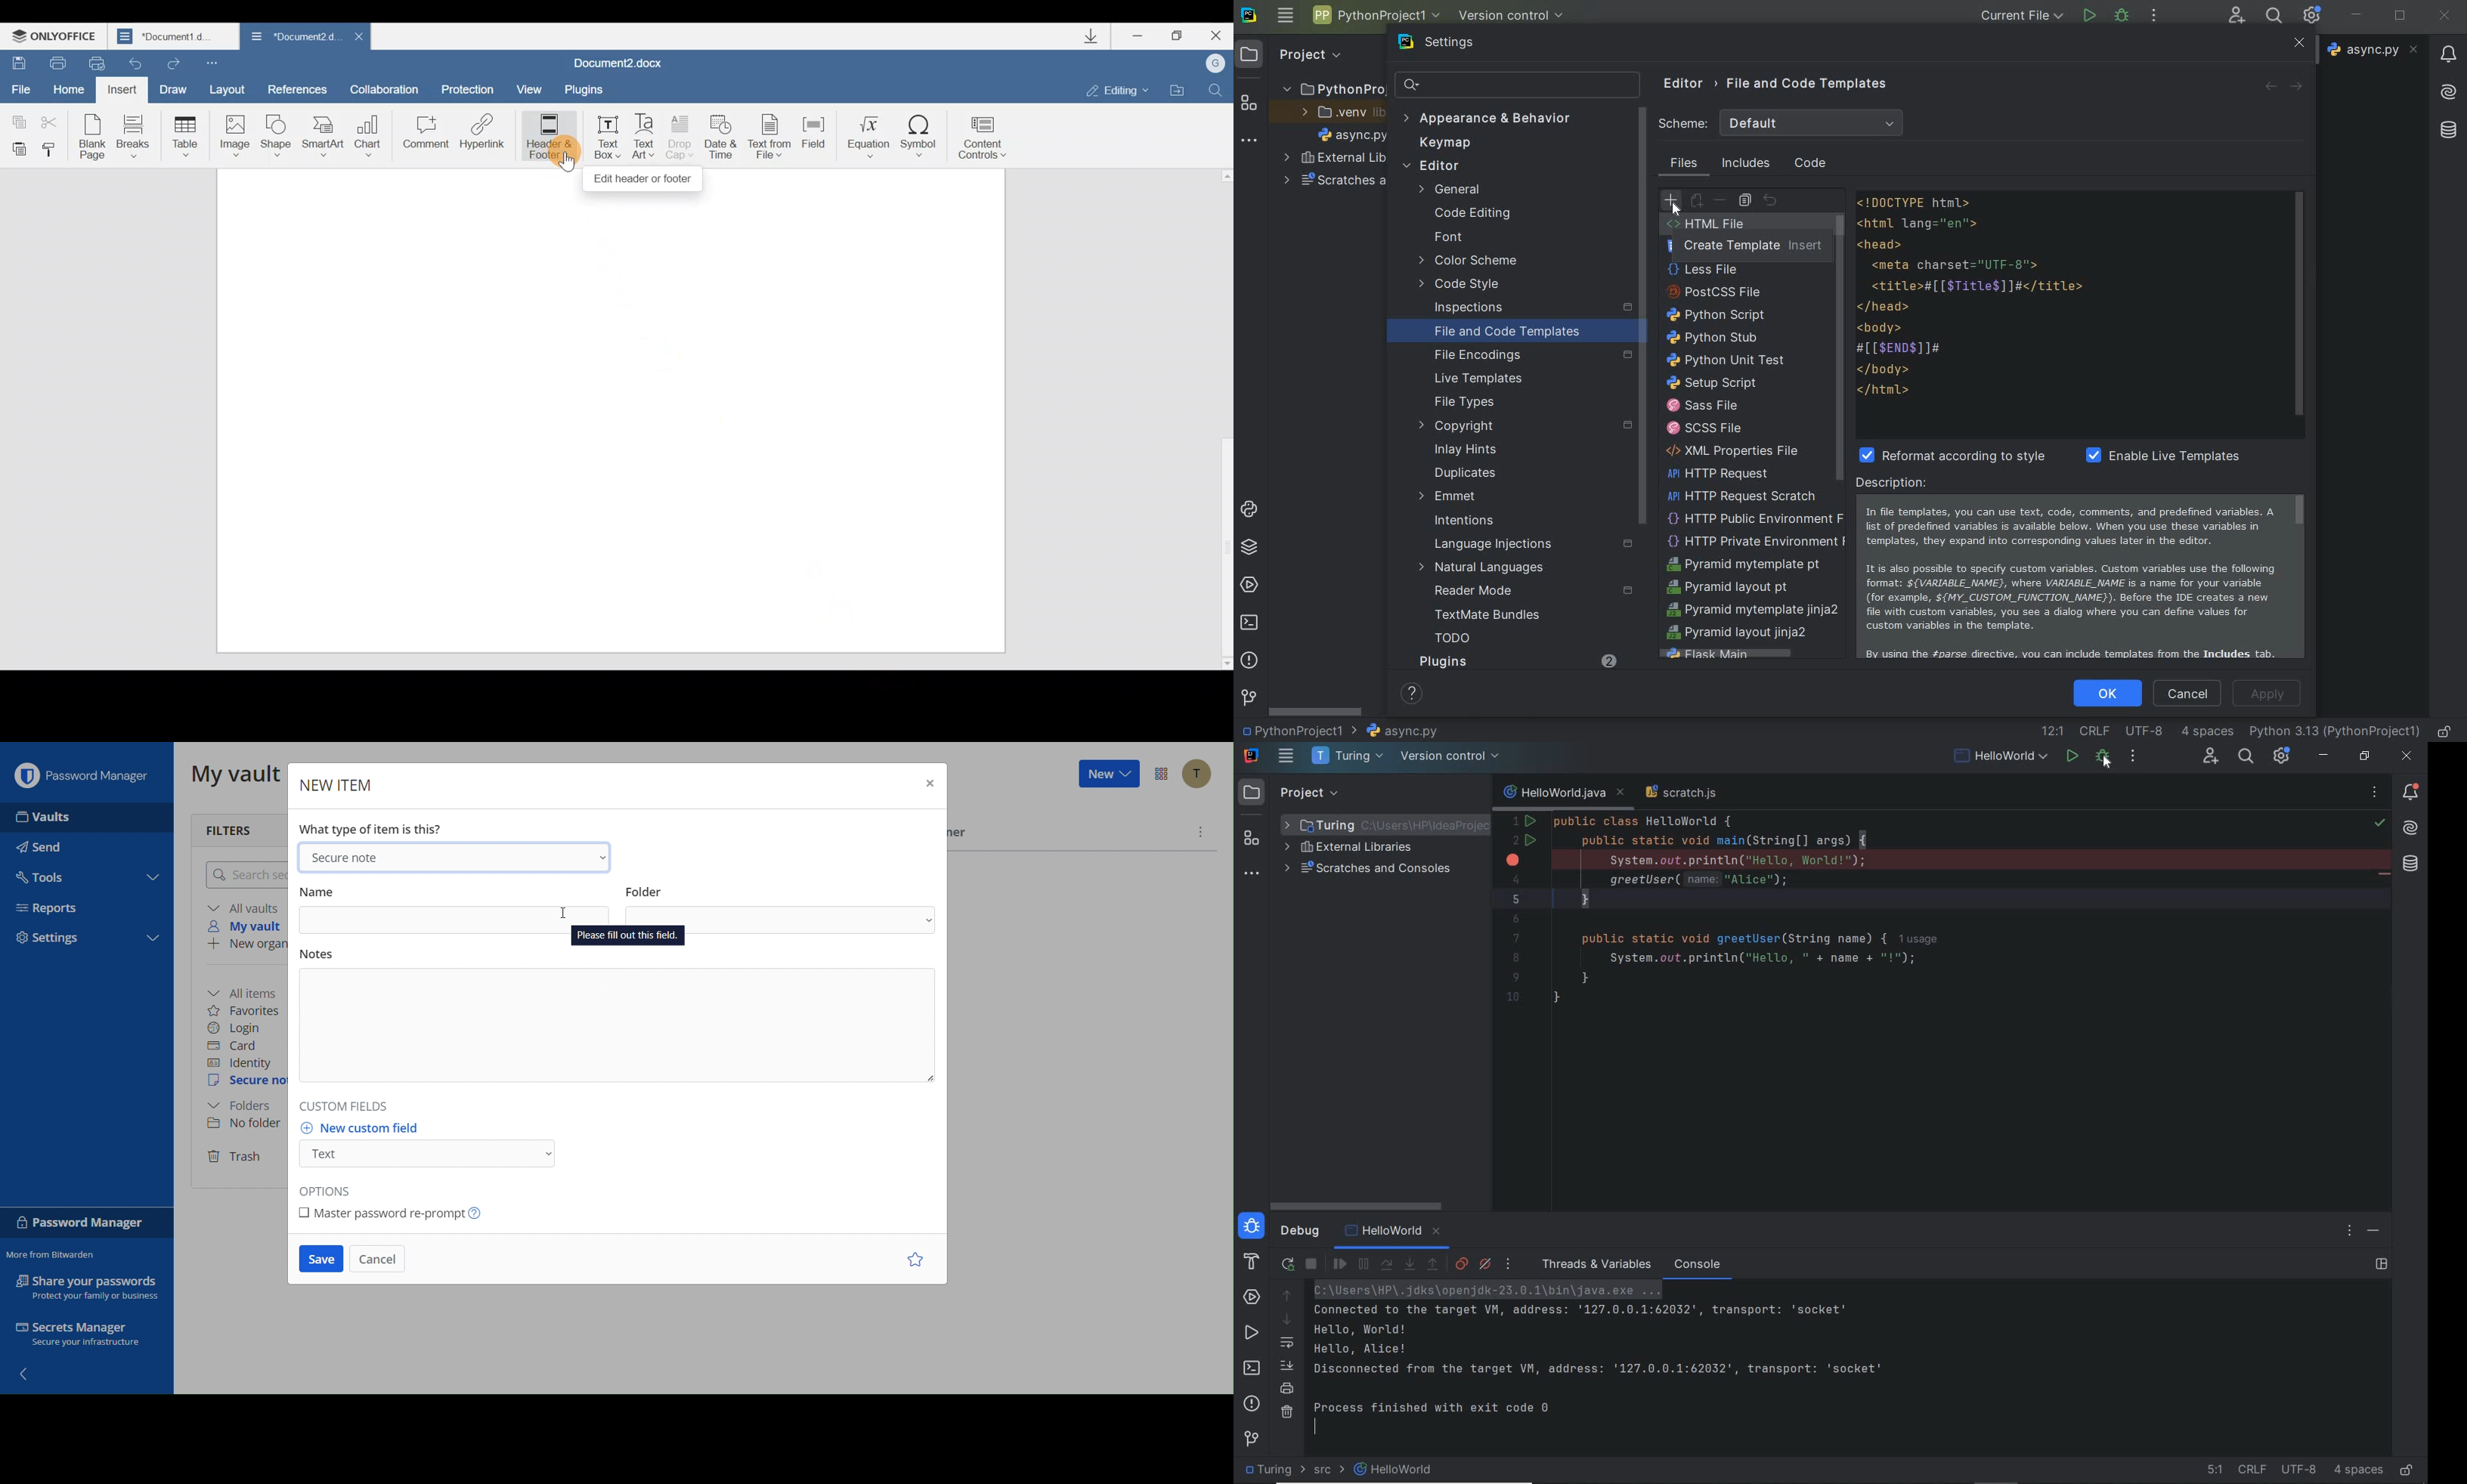 The image size is (2492, 1484). I want to click on Find, so click(1221, 88).